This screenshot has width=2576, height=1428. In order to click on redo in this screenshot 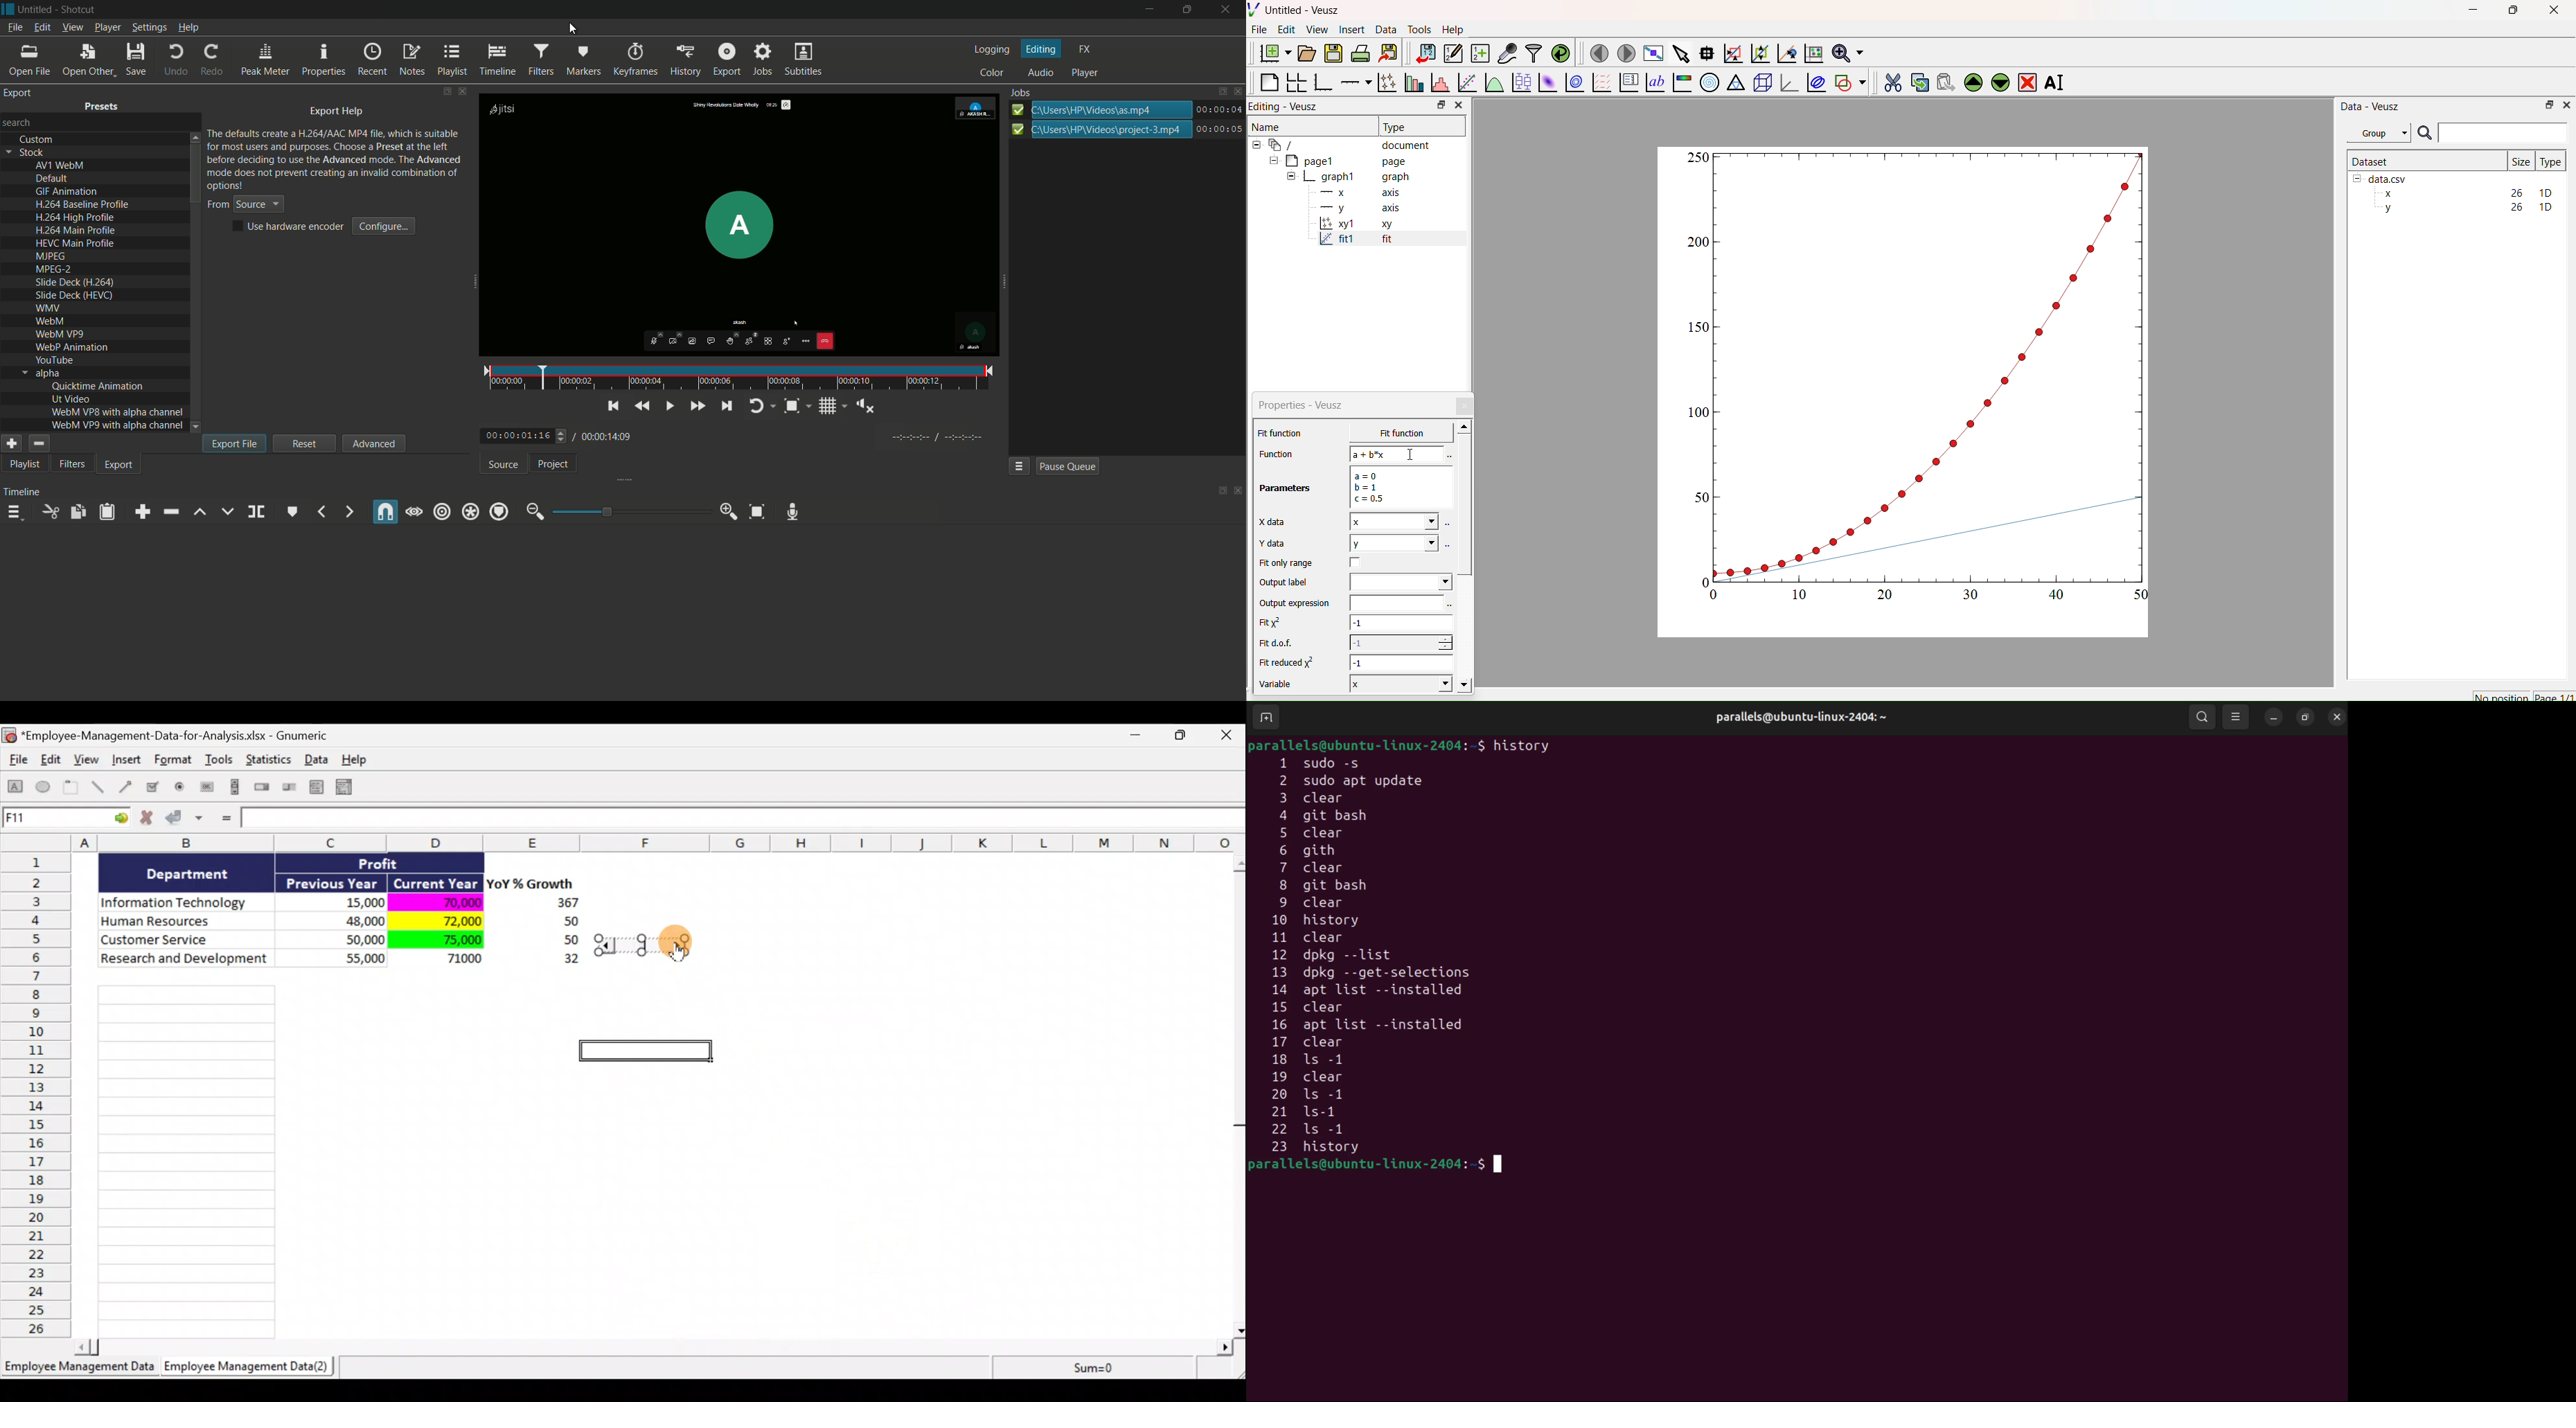, I will do `click(212, 60)`.